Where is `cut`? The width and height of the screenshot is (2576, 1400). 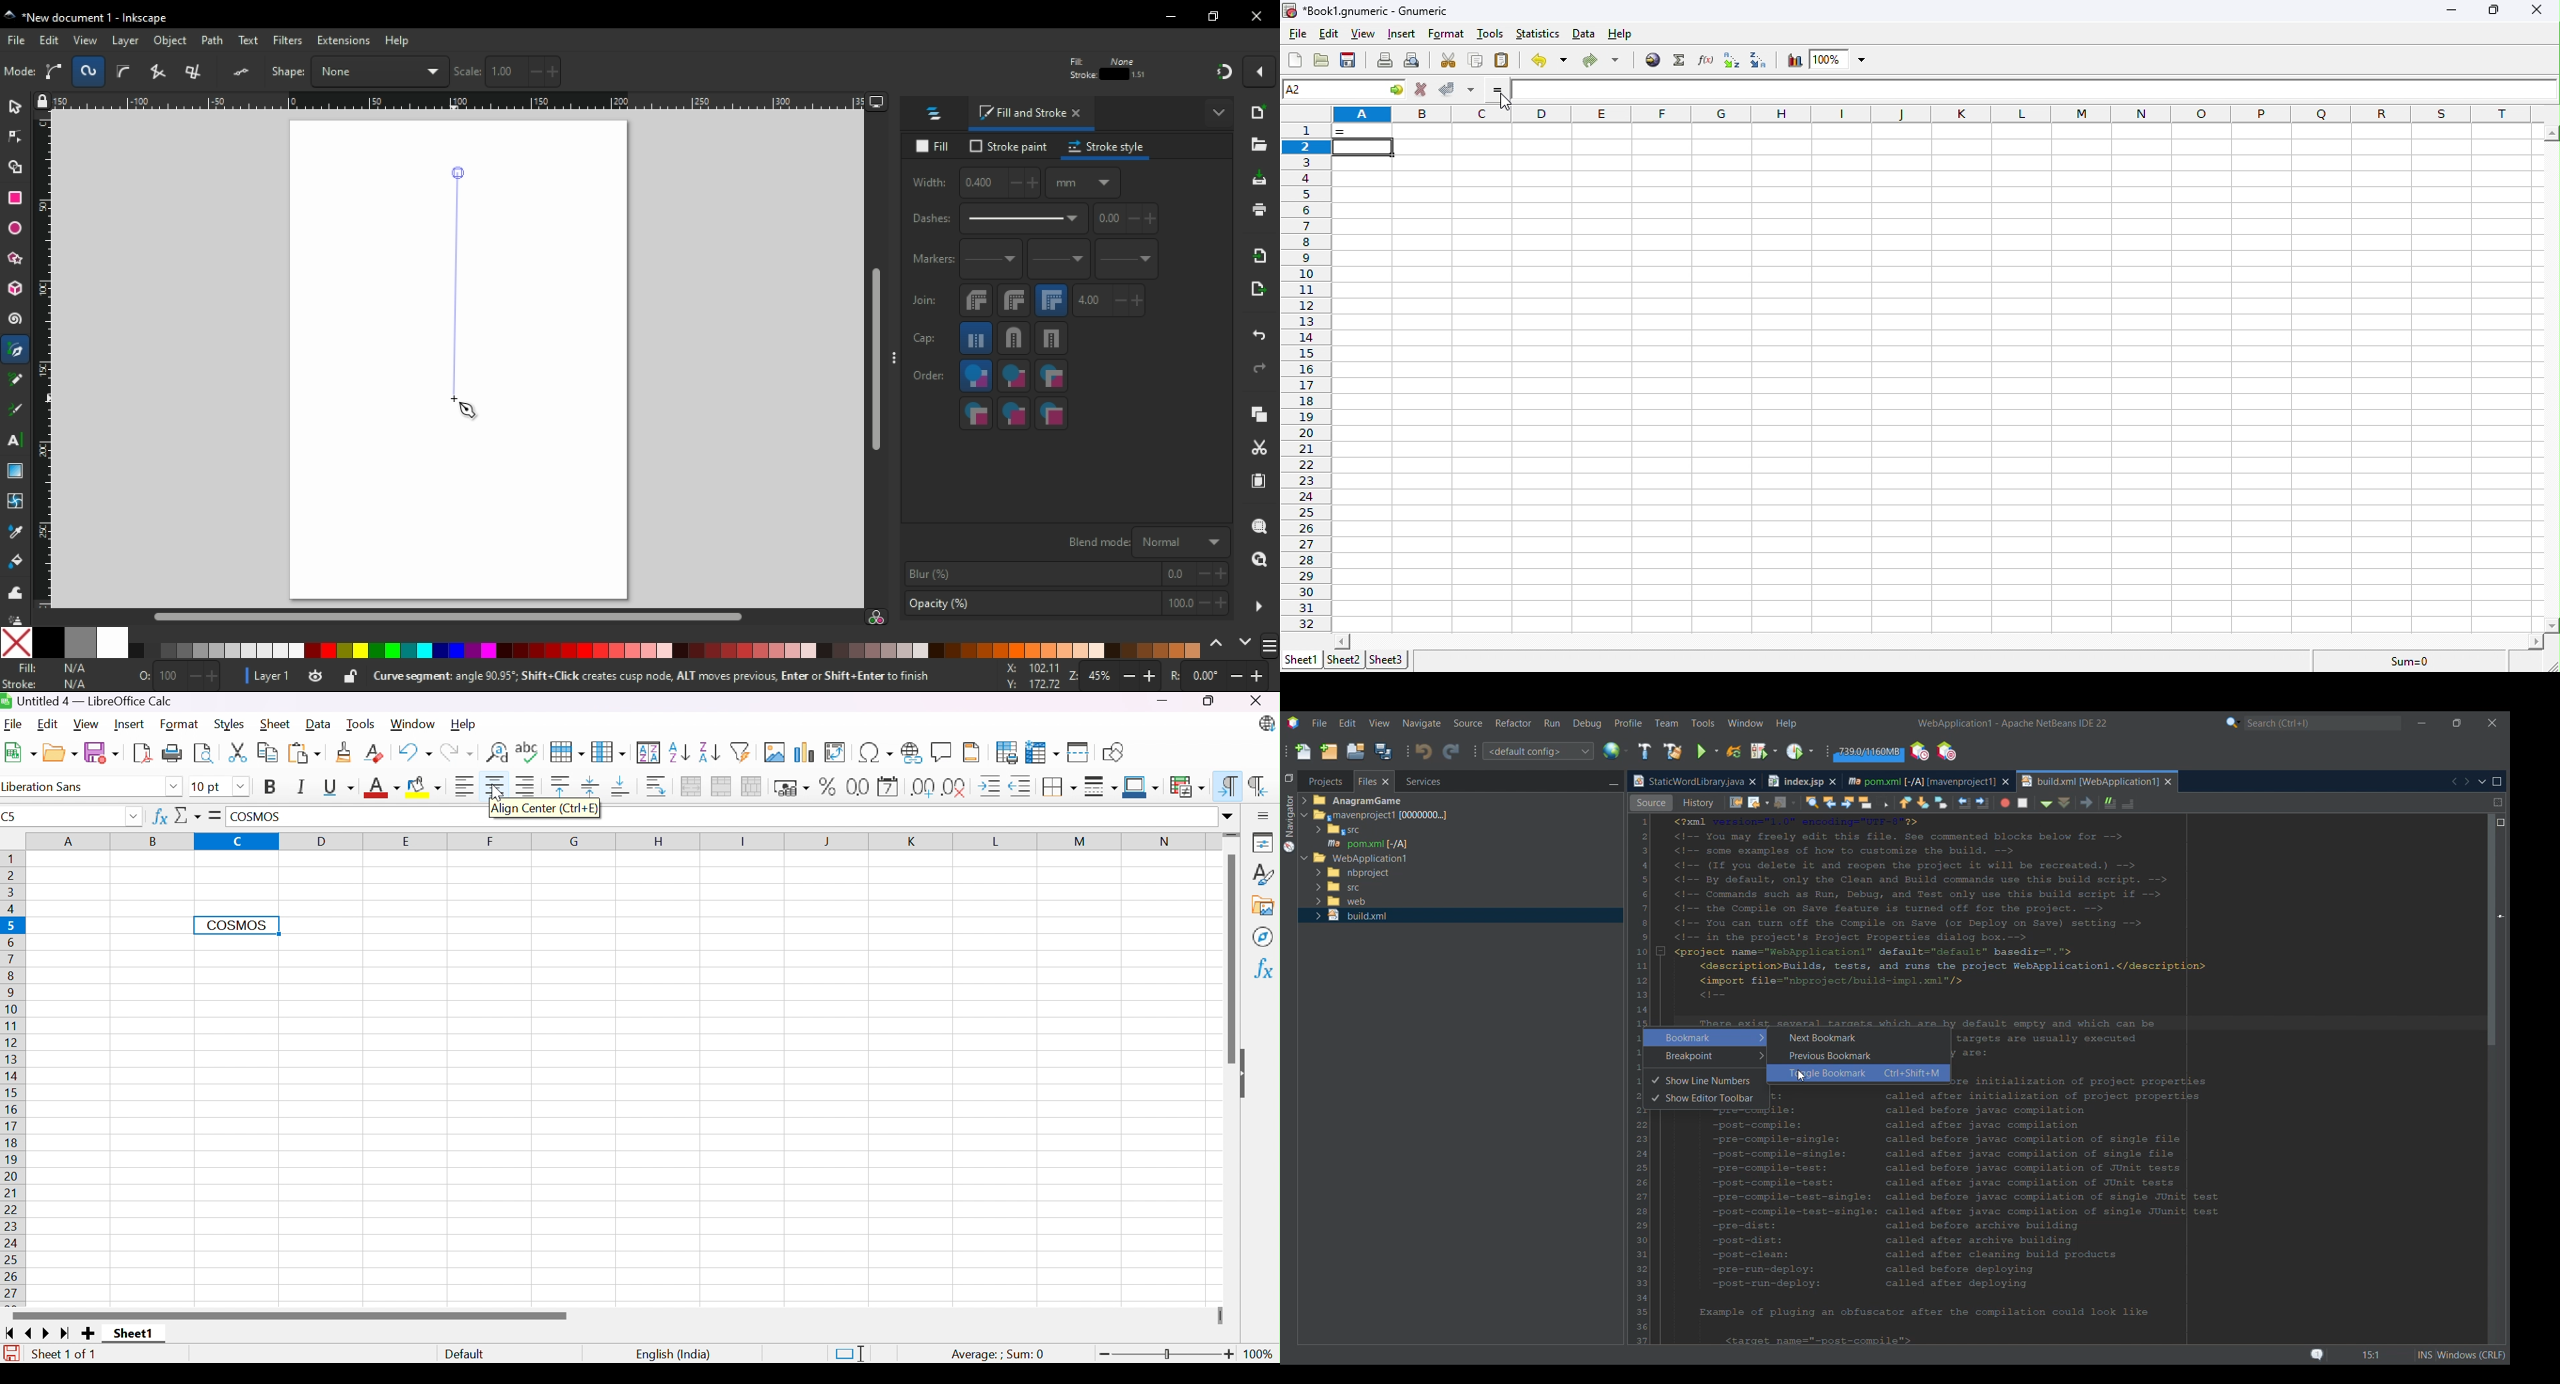
cut is located at coordinates (1258, 449).